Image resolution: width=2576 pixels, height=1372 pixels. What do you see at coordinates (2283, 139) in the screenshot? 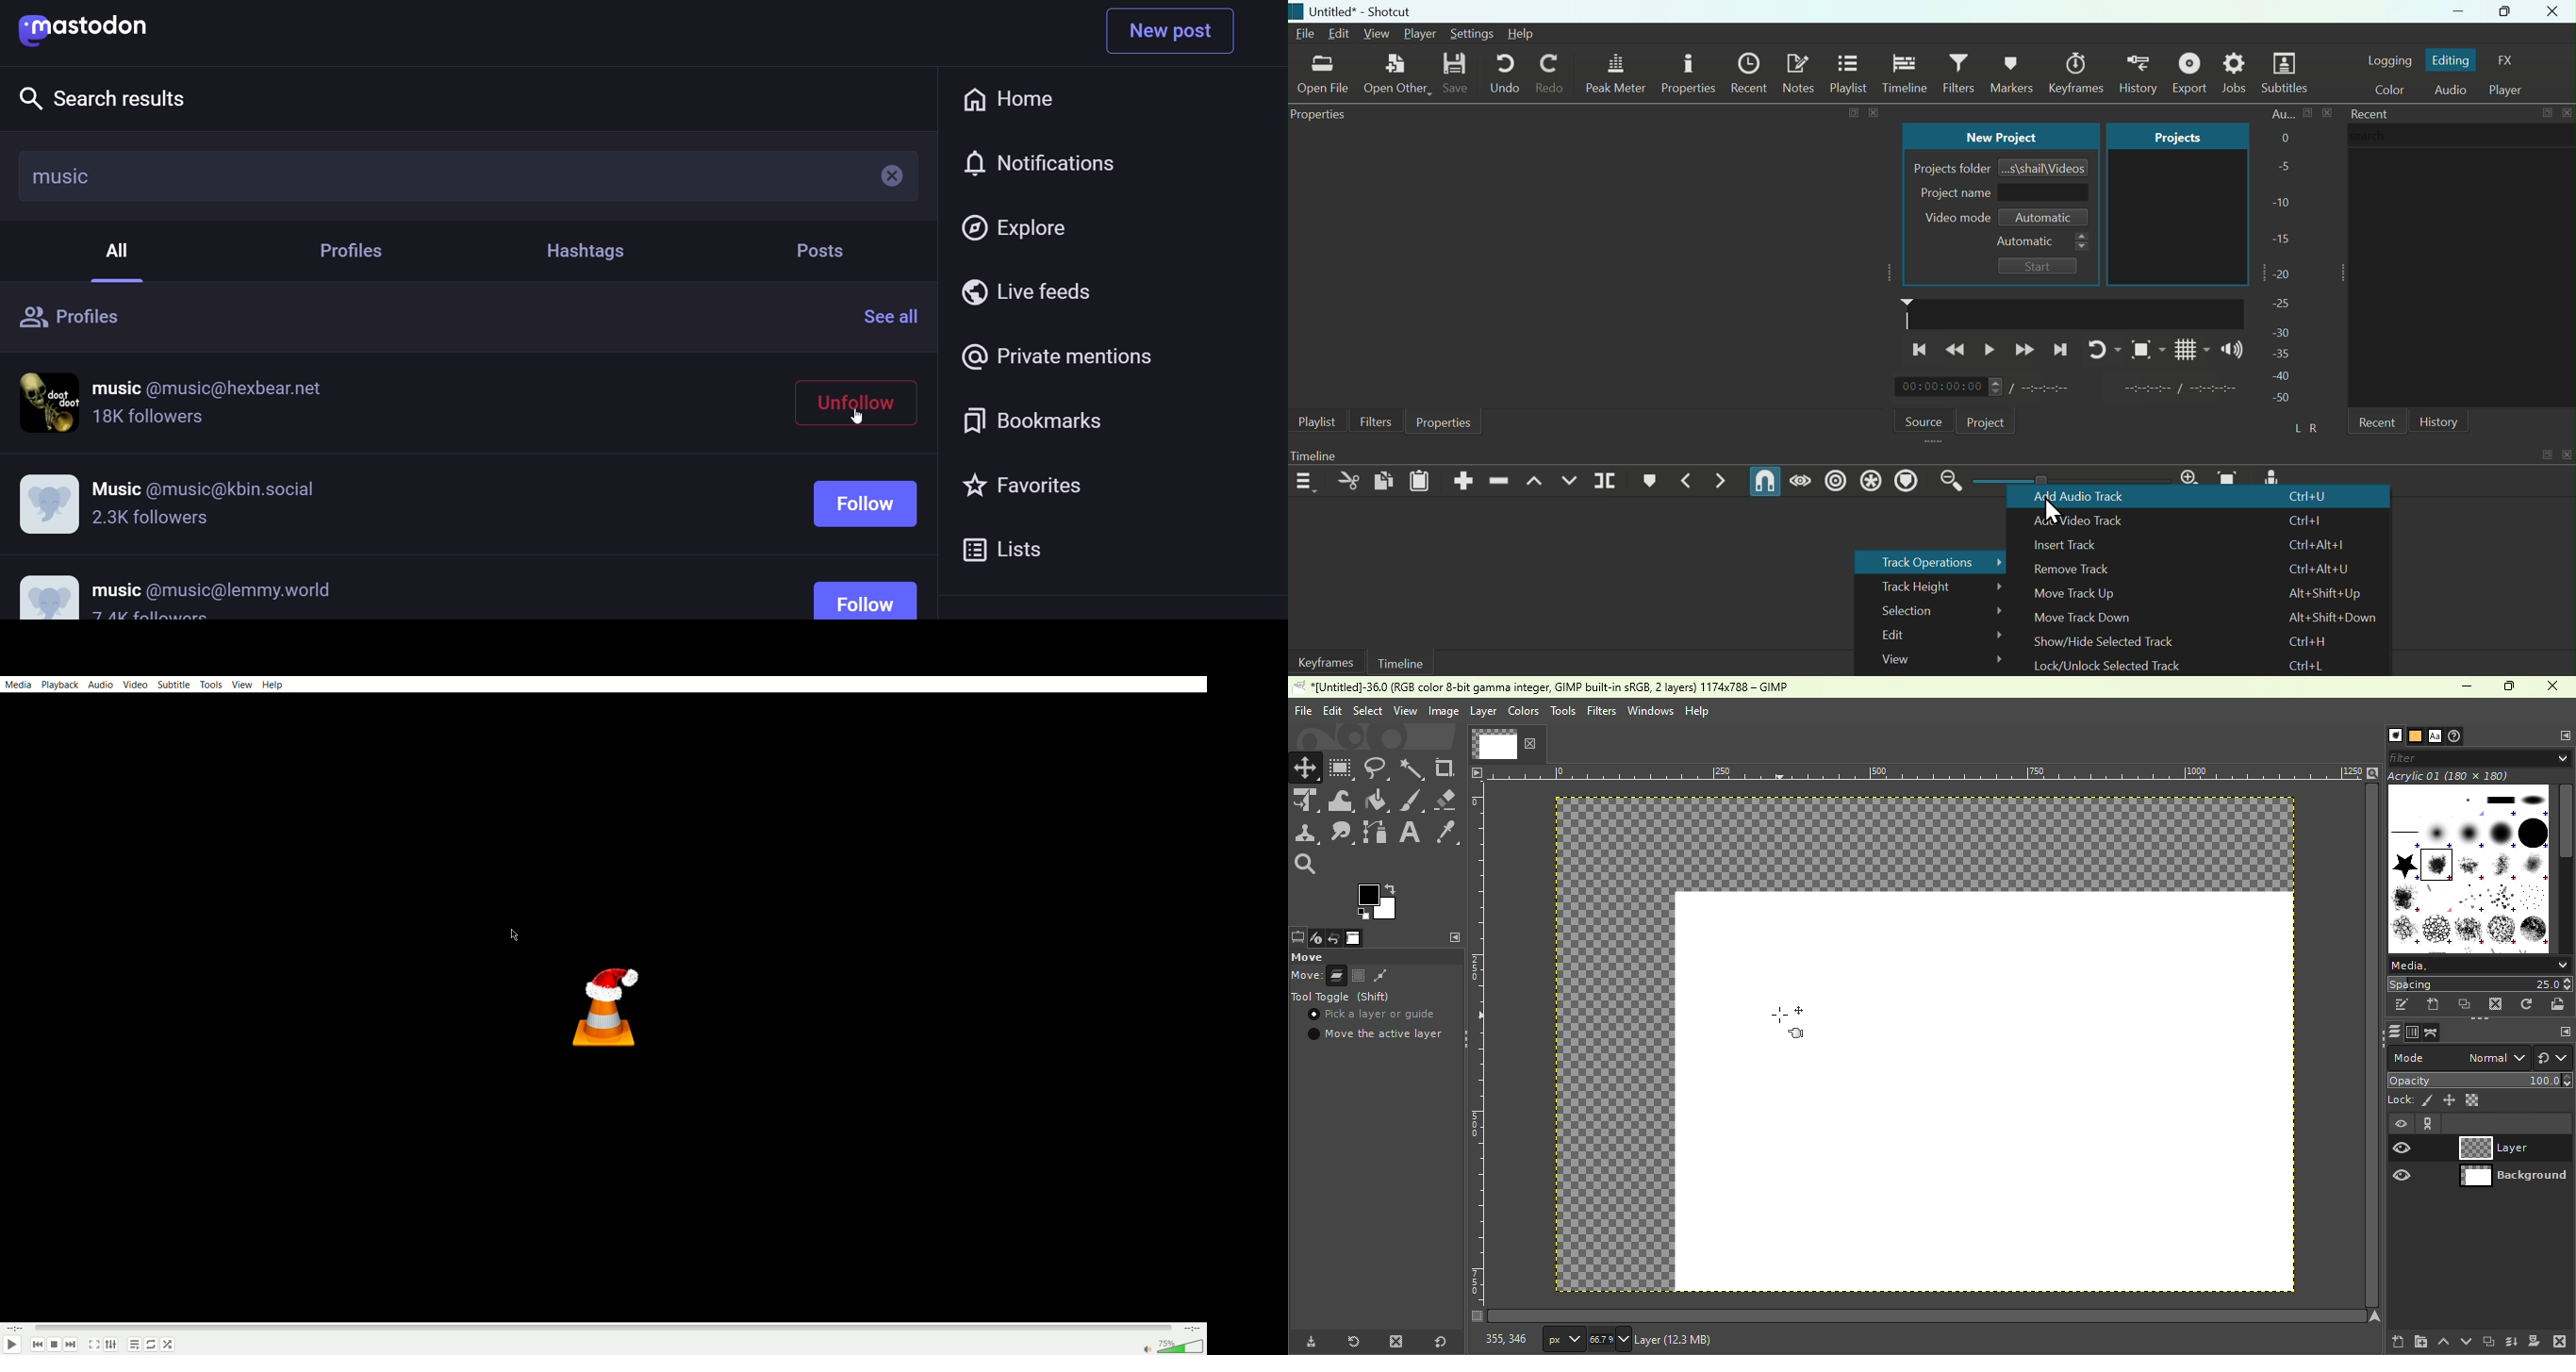
I see `0` at bounding box center [2283, 139].